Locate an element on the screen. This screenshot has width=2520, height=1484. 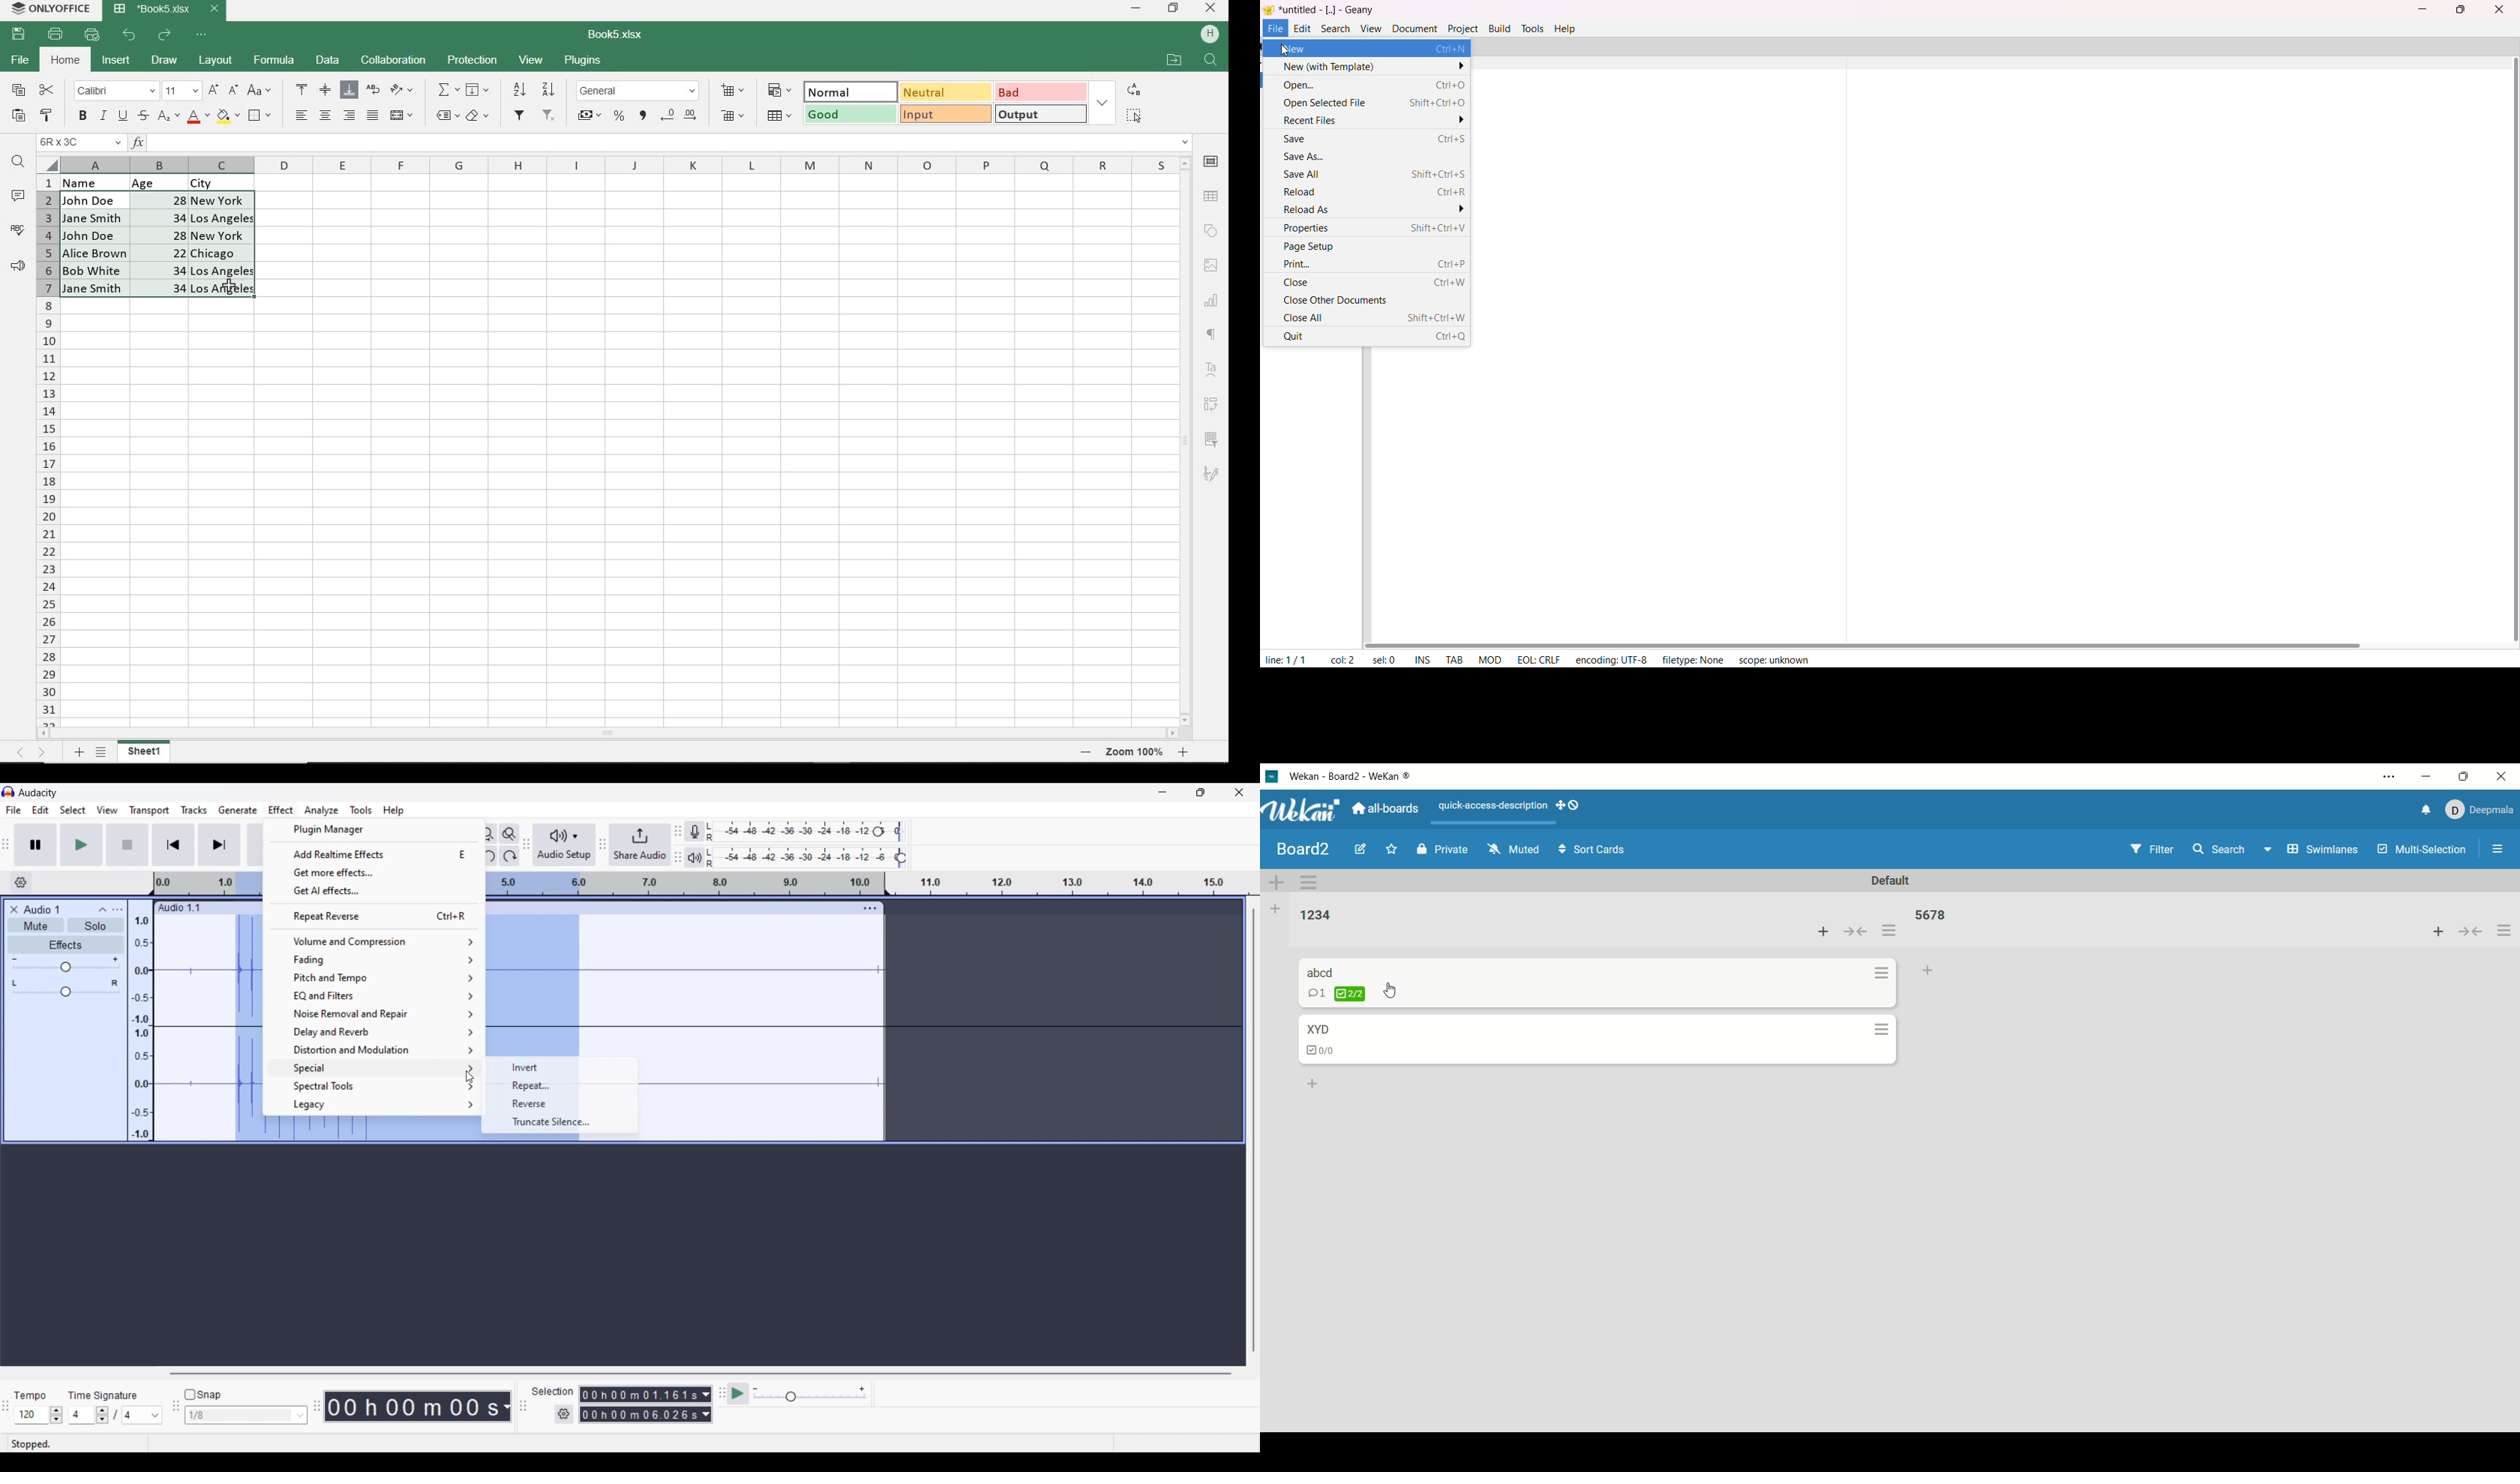
swimlanes is located at coordinates (2322, 851).